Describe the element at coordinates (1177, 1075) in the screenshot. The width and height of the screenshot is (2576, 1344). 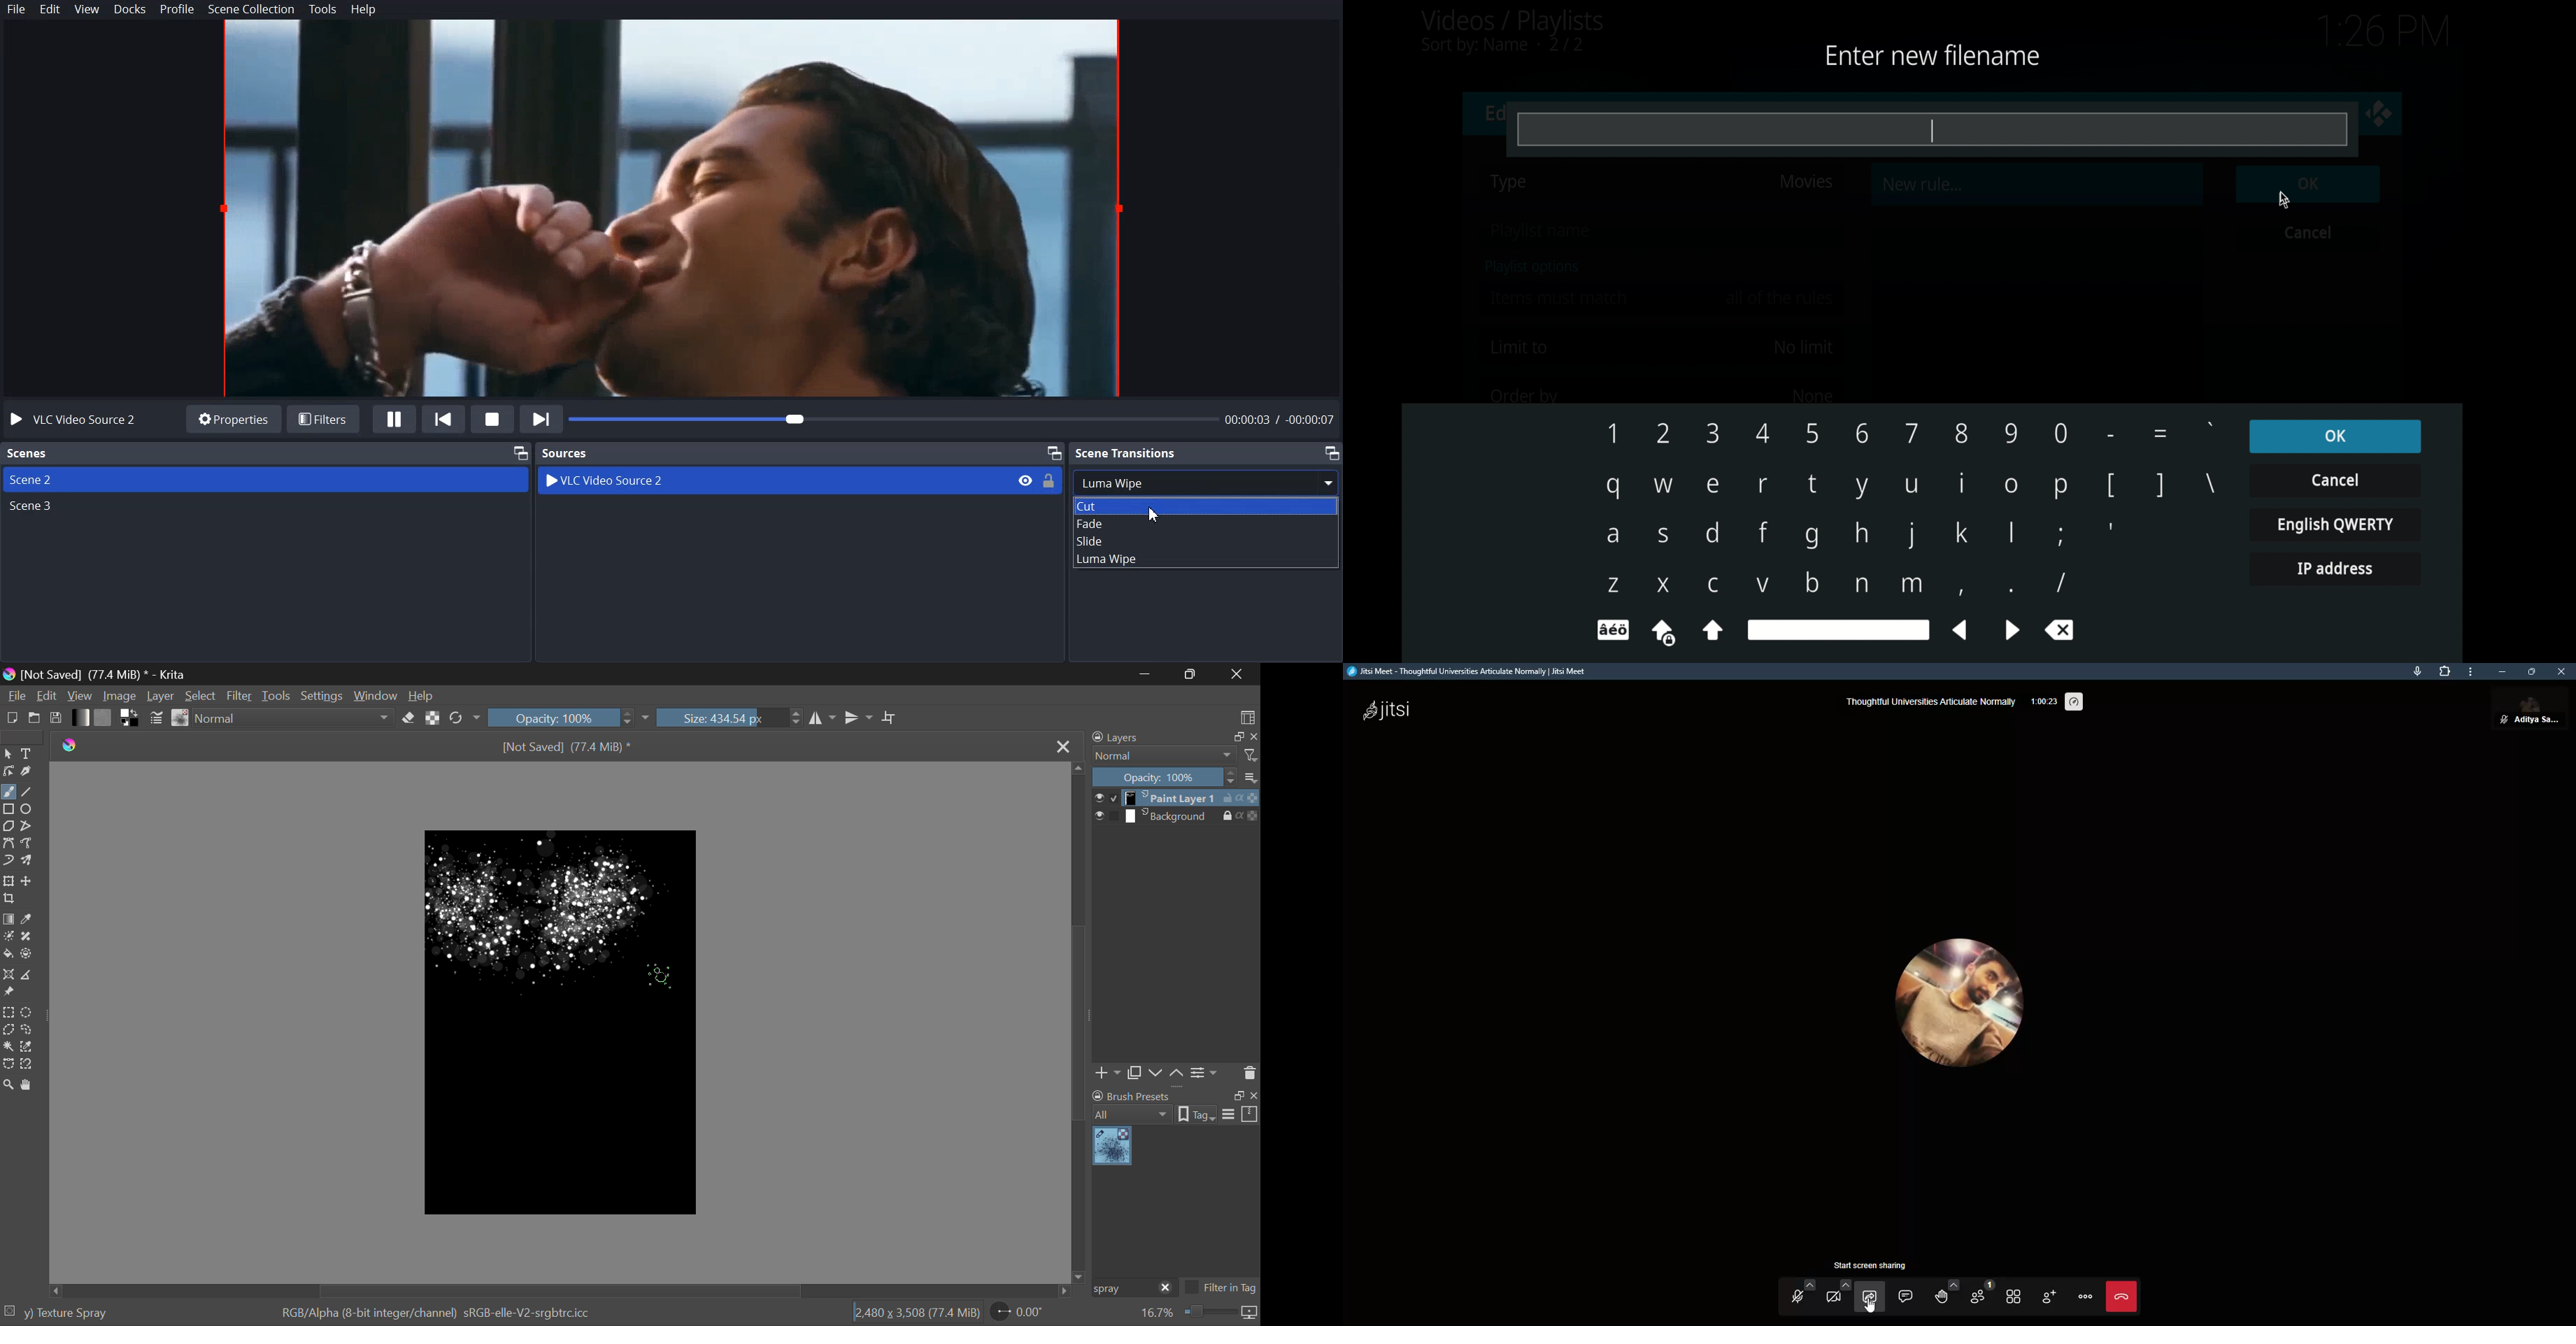
I see `Layer Movement up` at that location.